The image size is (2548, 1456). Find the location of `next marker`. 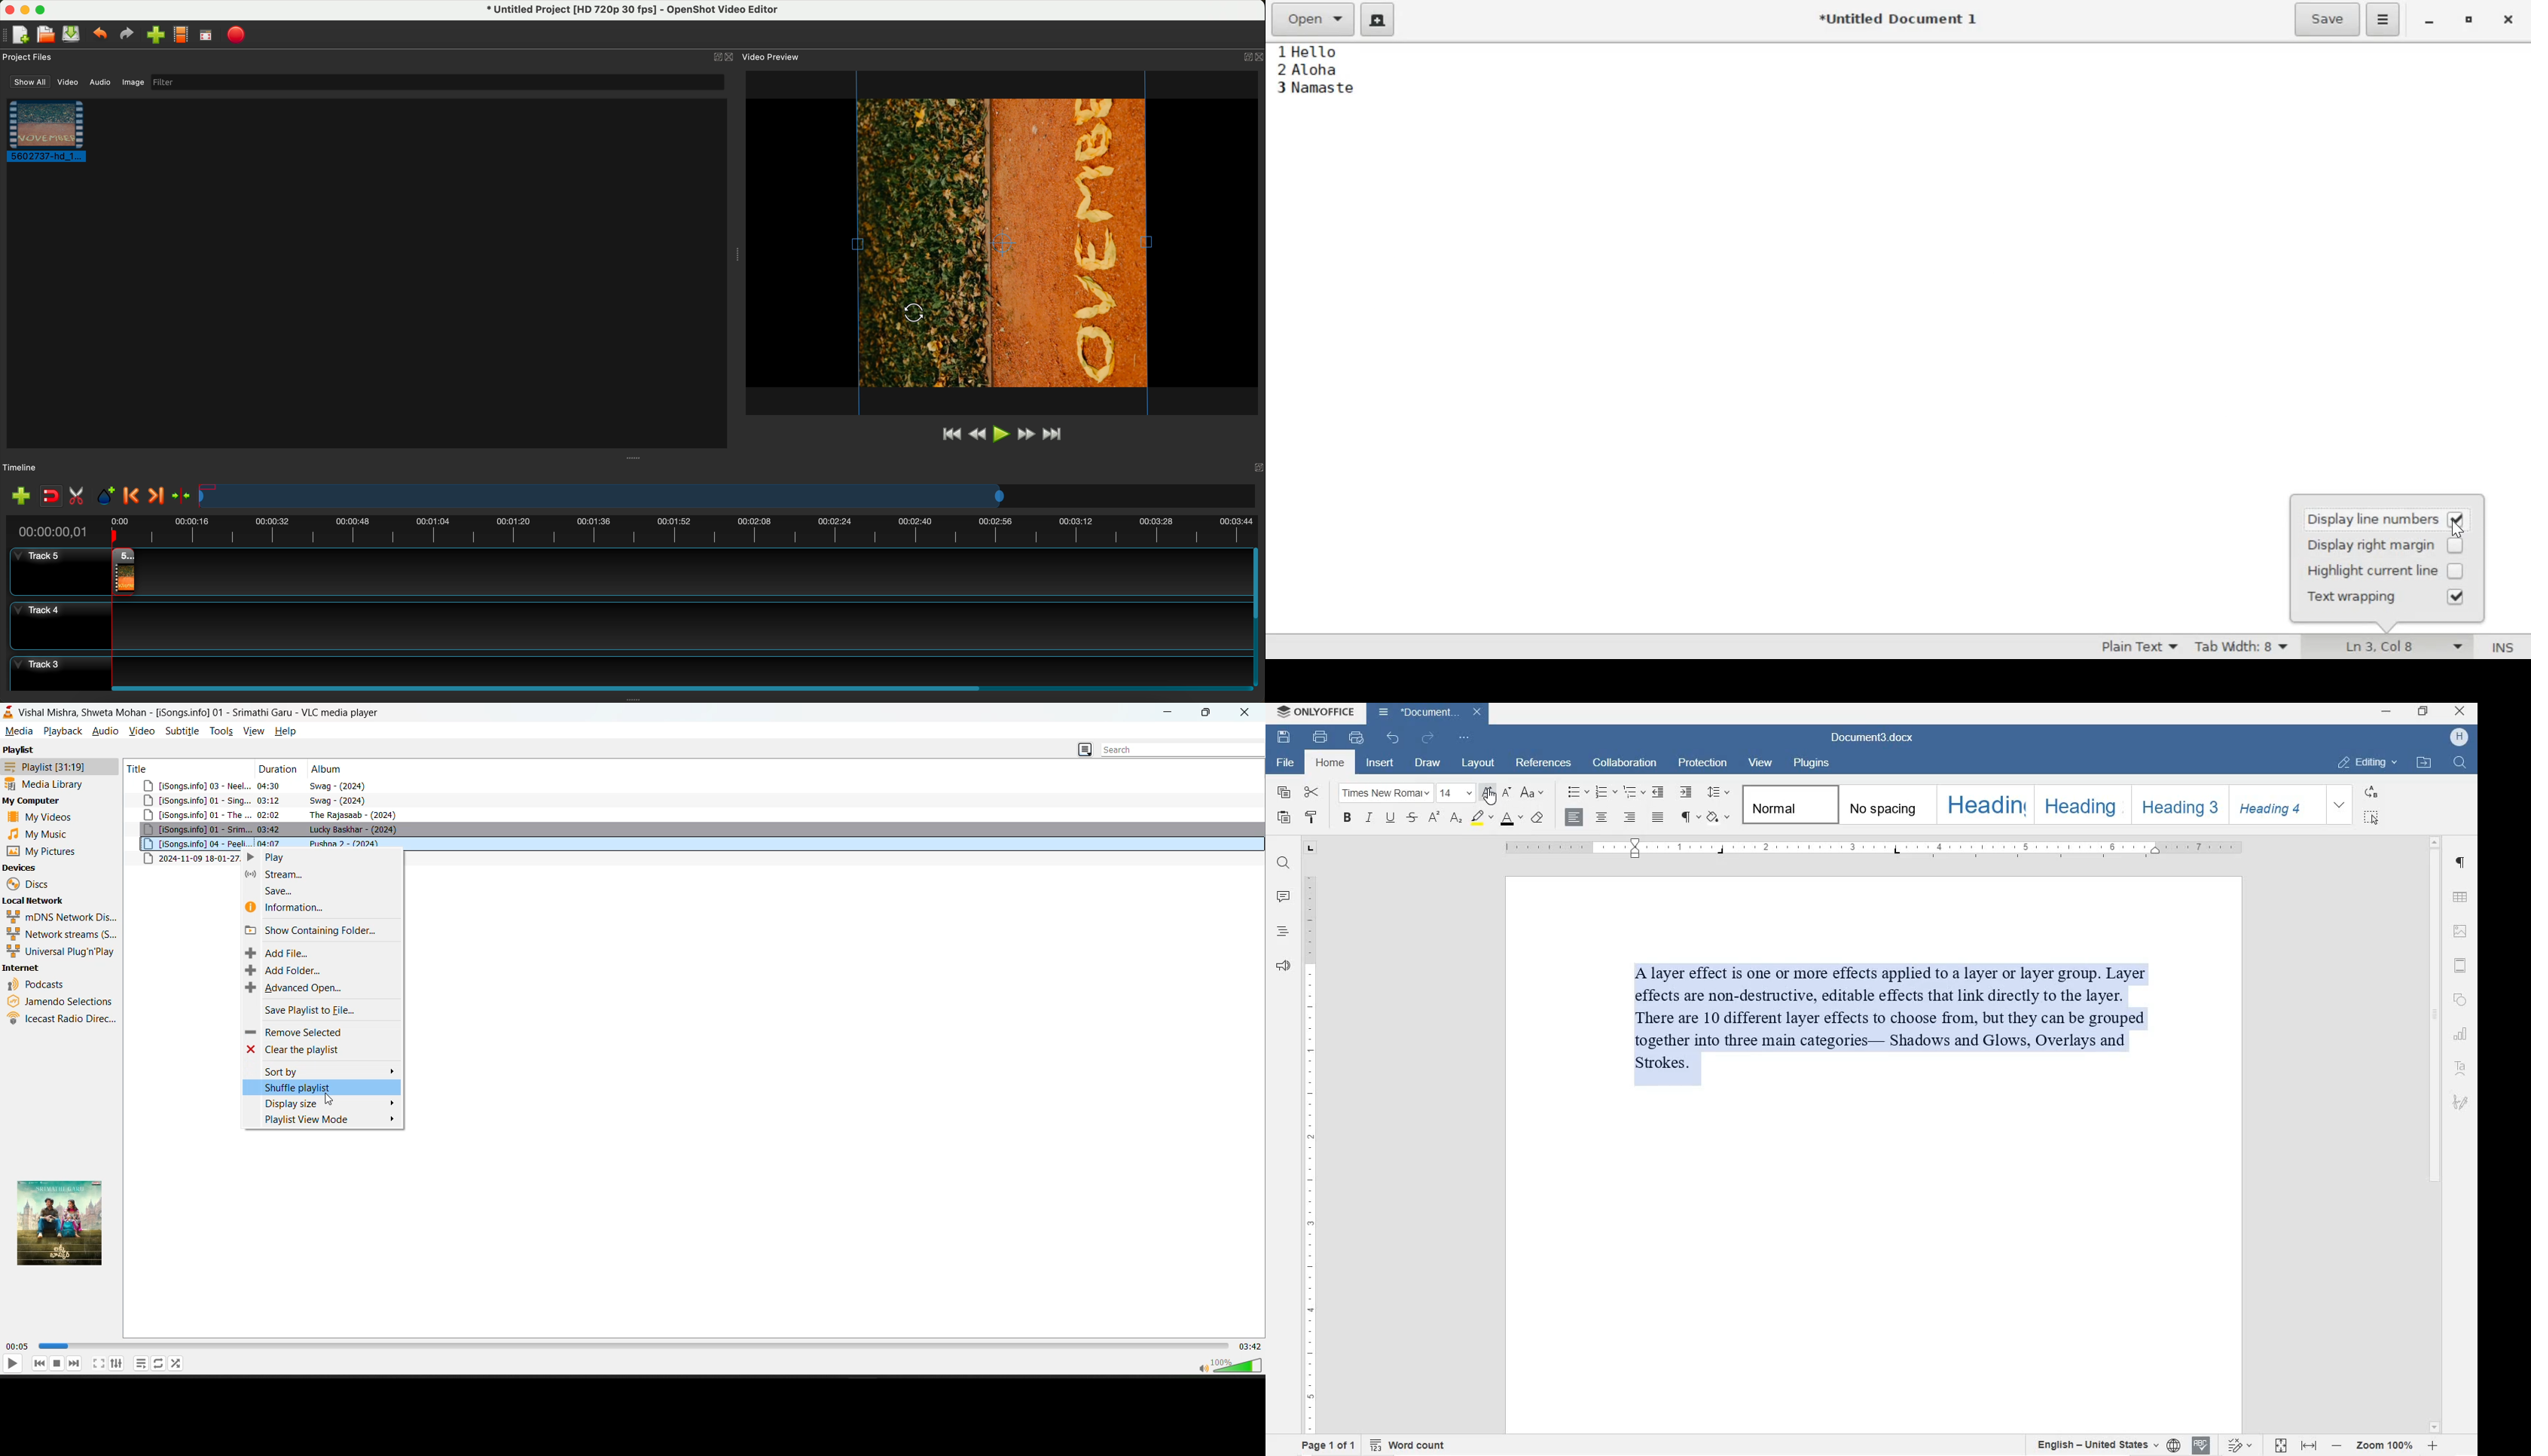

next marker is located at coordinates (160, 494).